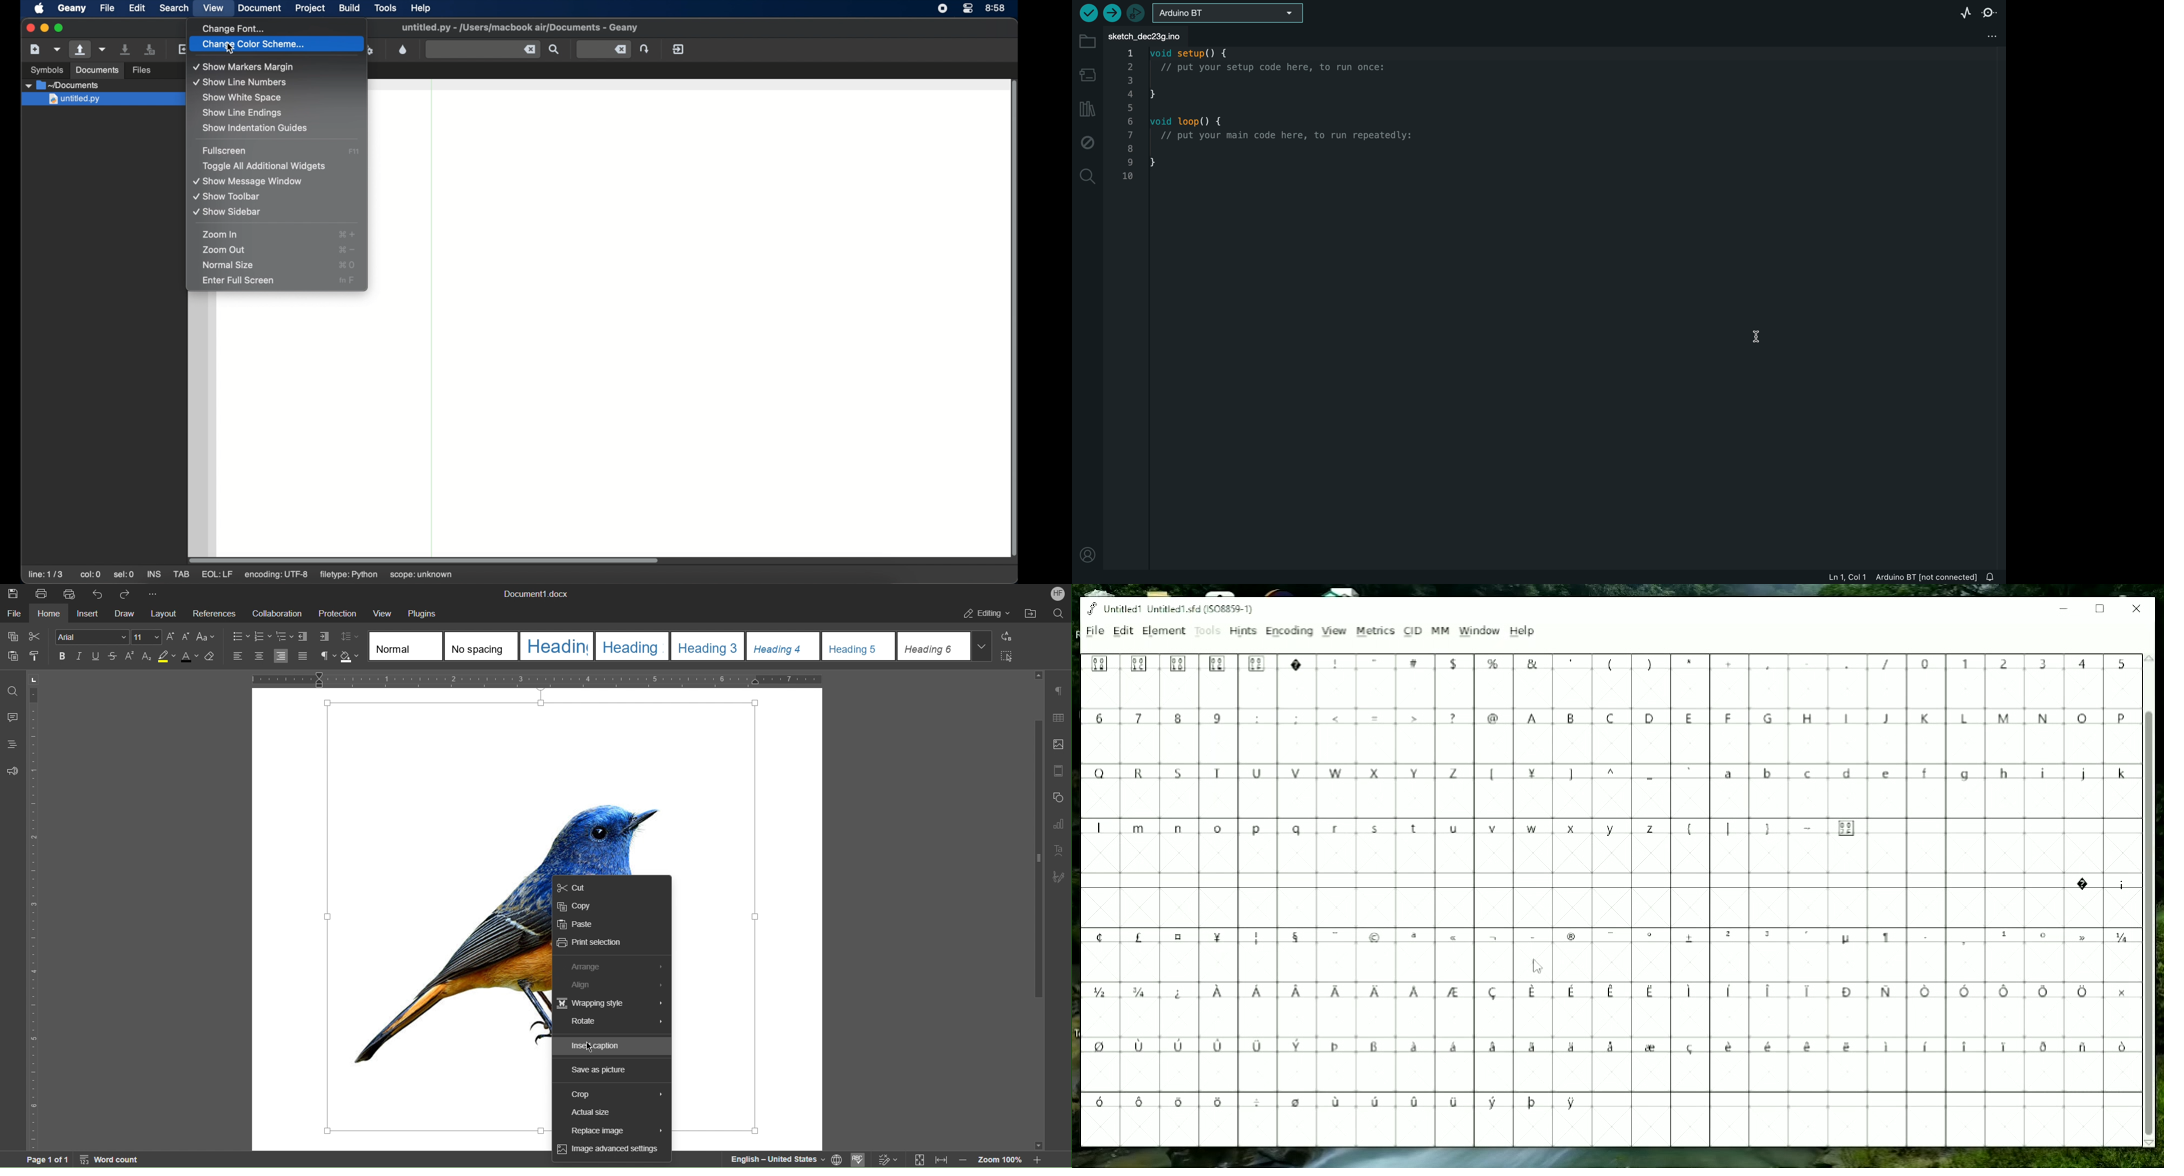  What do you see at coordinates (240, 636) in the screenshot?
I see `Bullet List` at bounding box center [240, 636].